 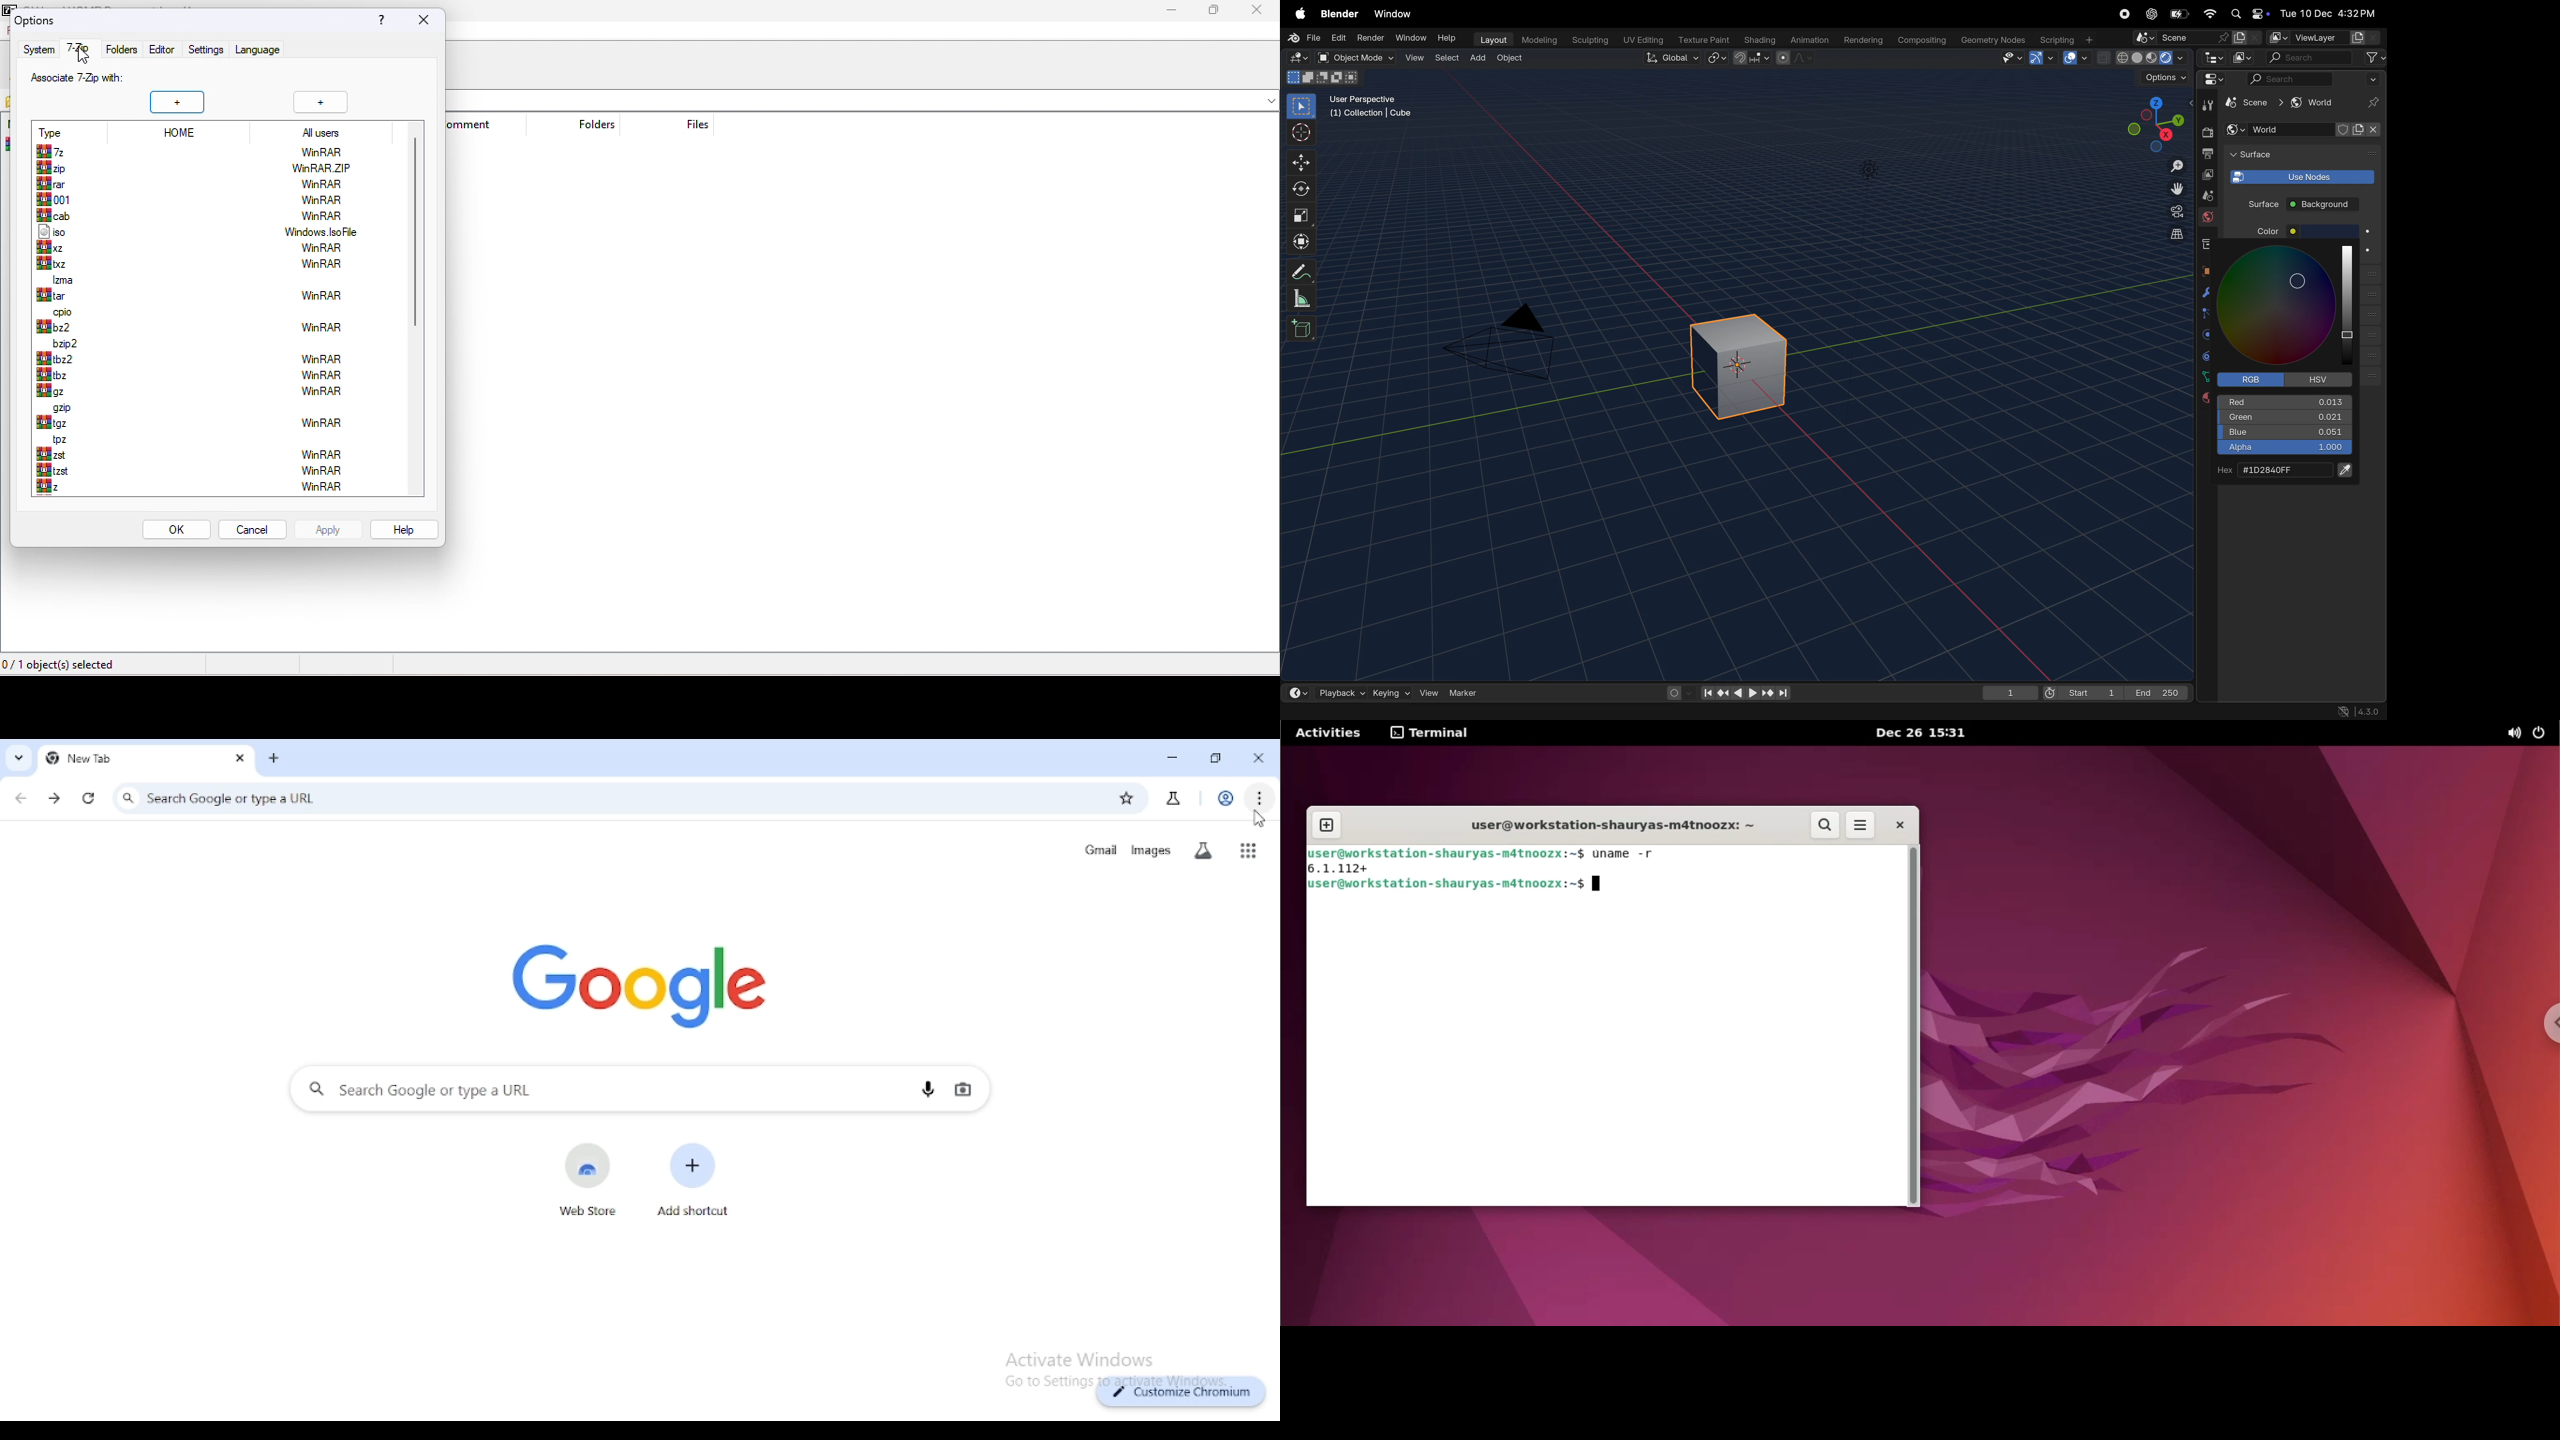 What do you see at coordinates (62, 666) in the screenshot?
I see `0/1 object (s) selected` at bounding box center [62, 666].